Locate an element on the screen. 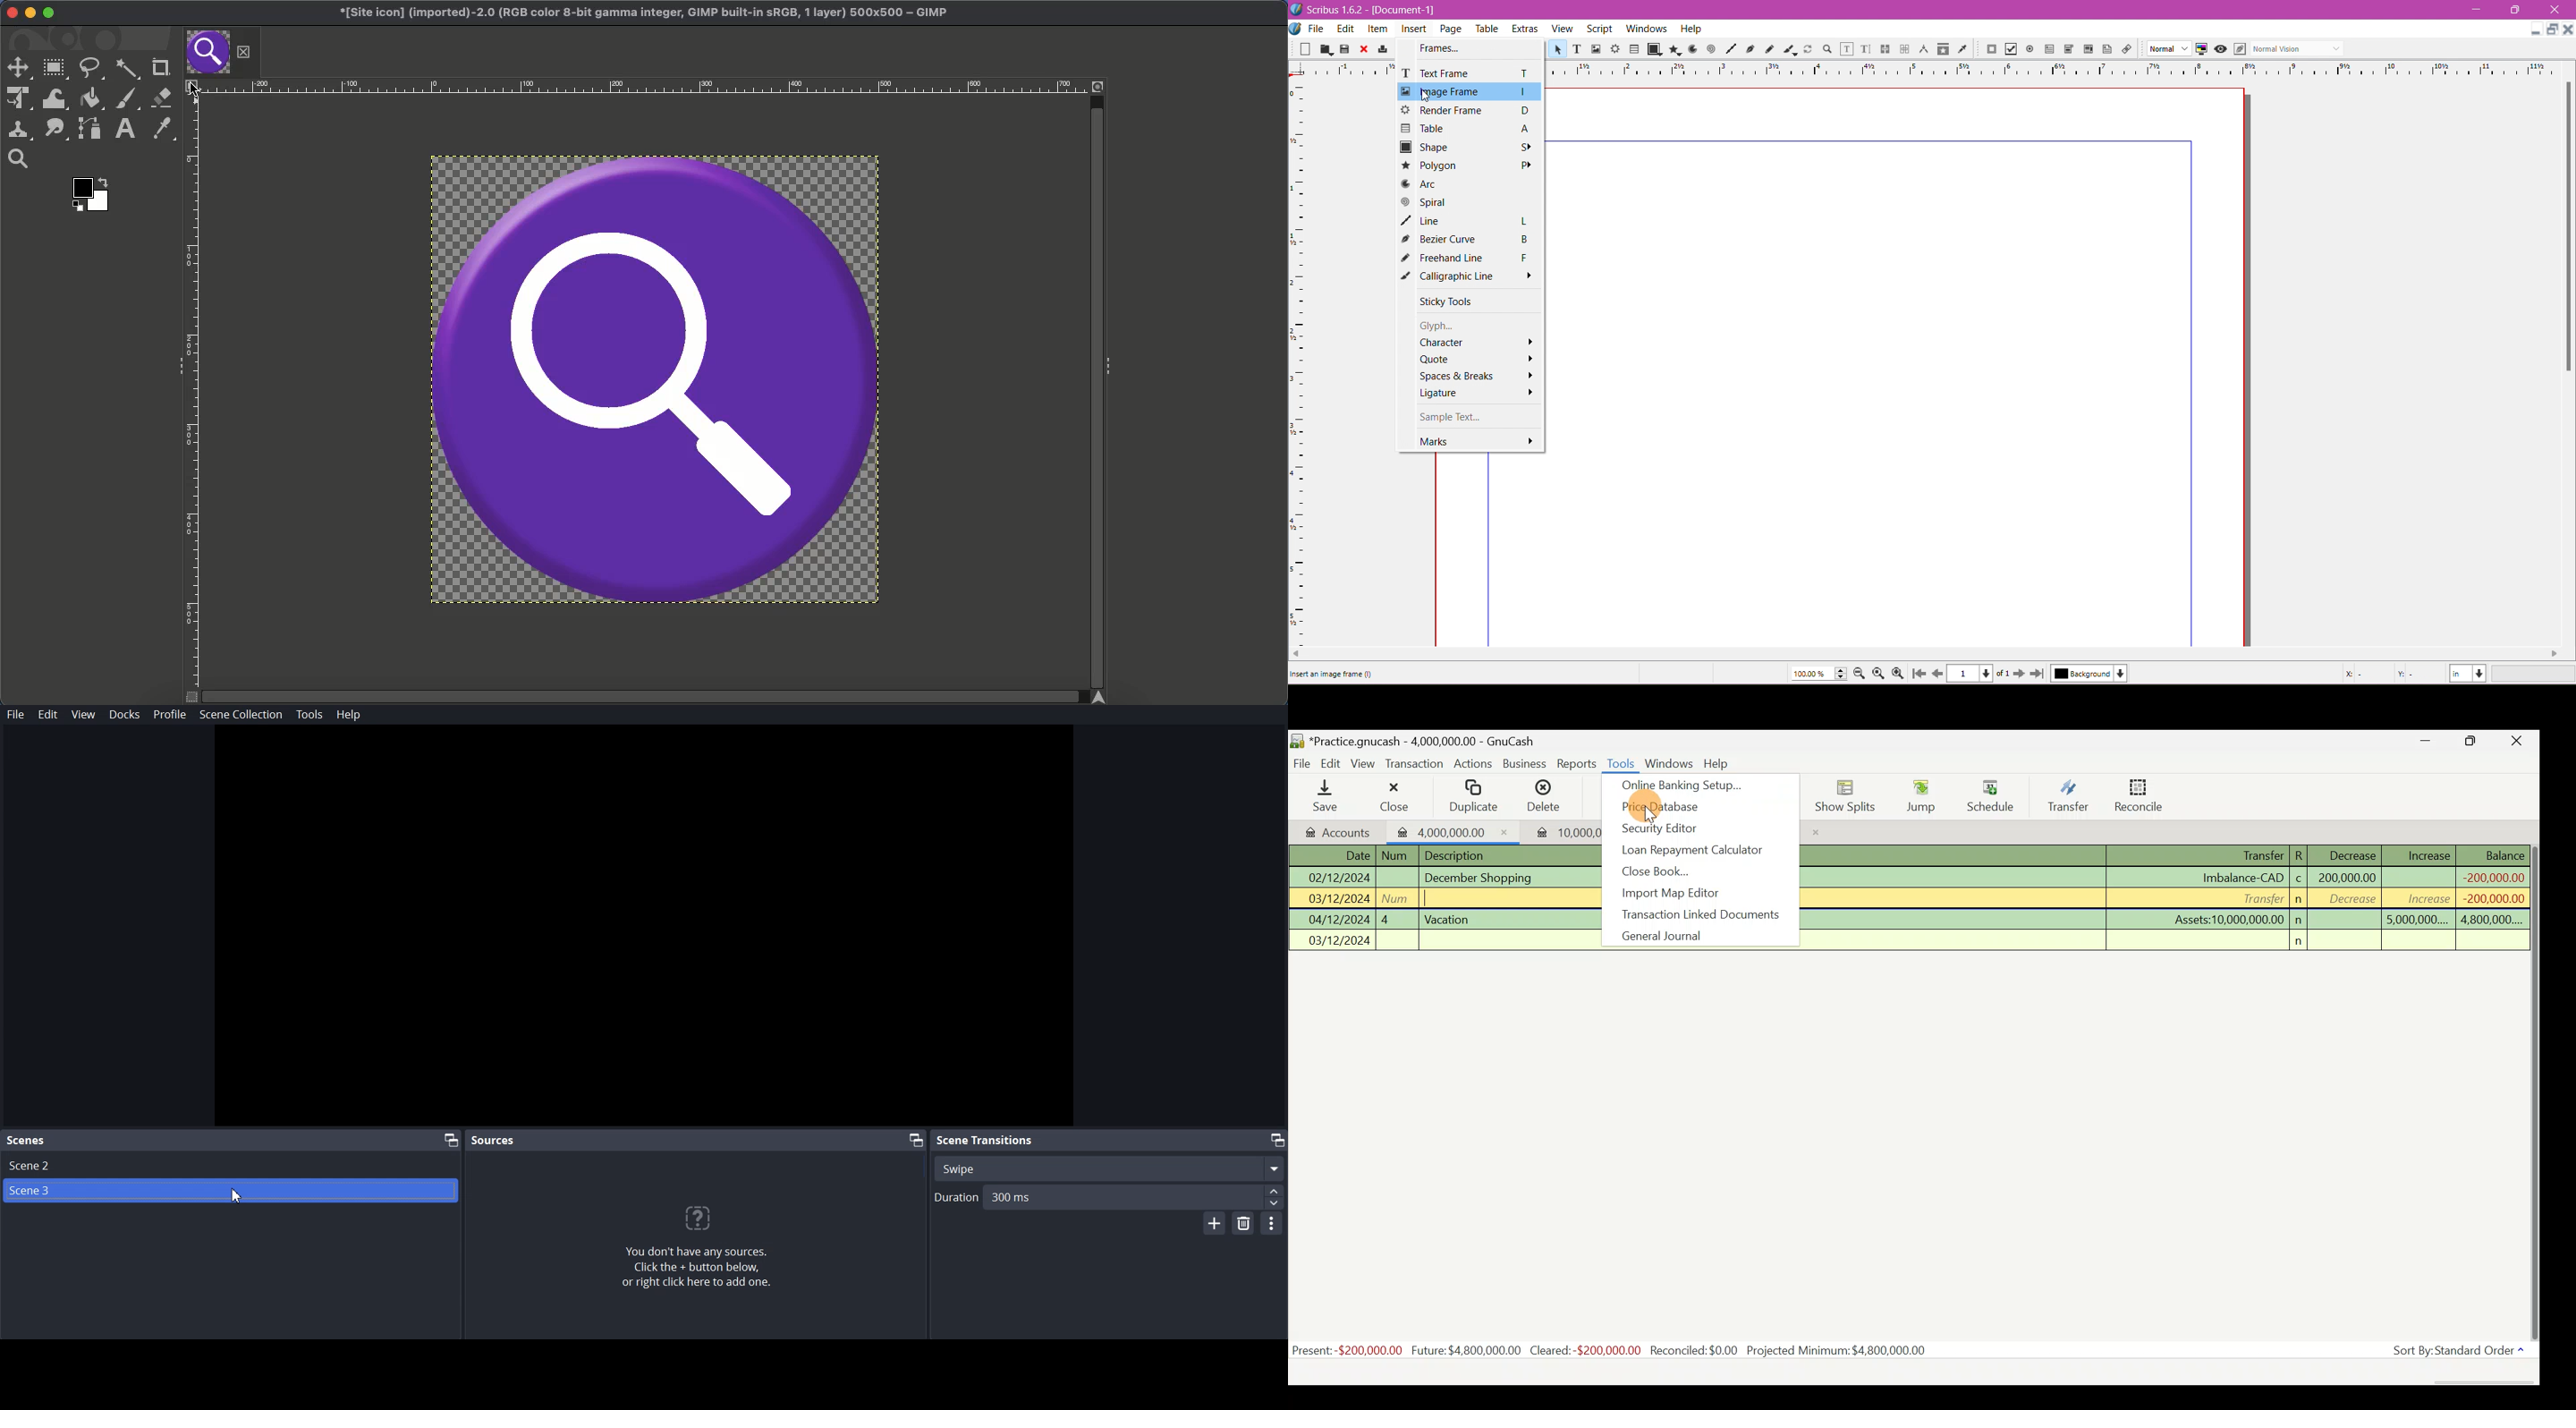 The height and width of the screenshot is (1428, 2576). Help is located at coordinates (345, 714).